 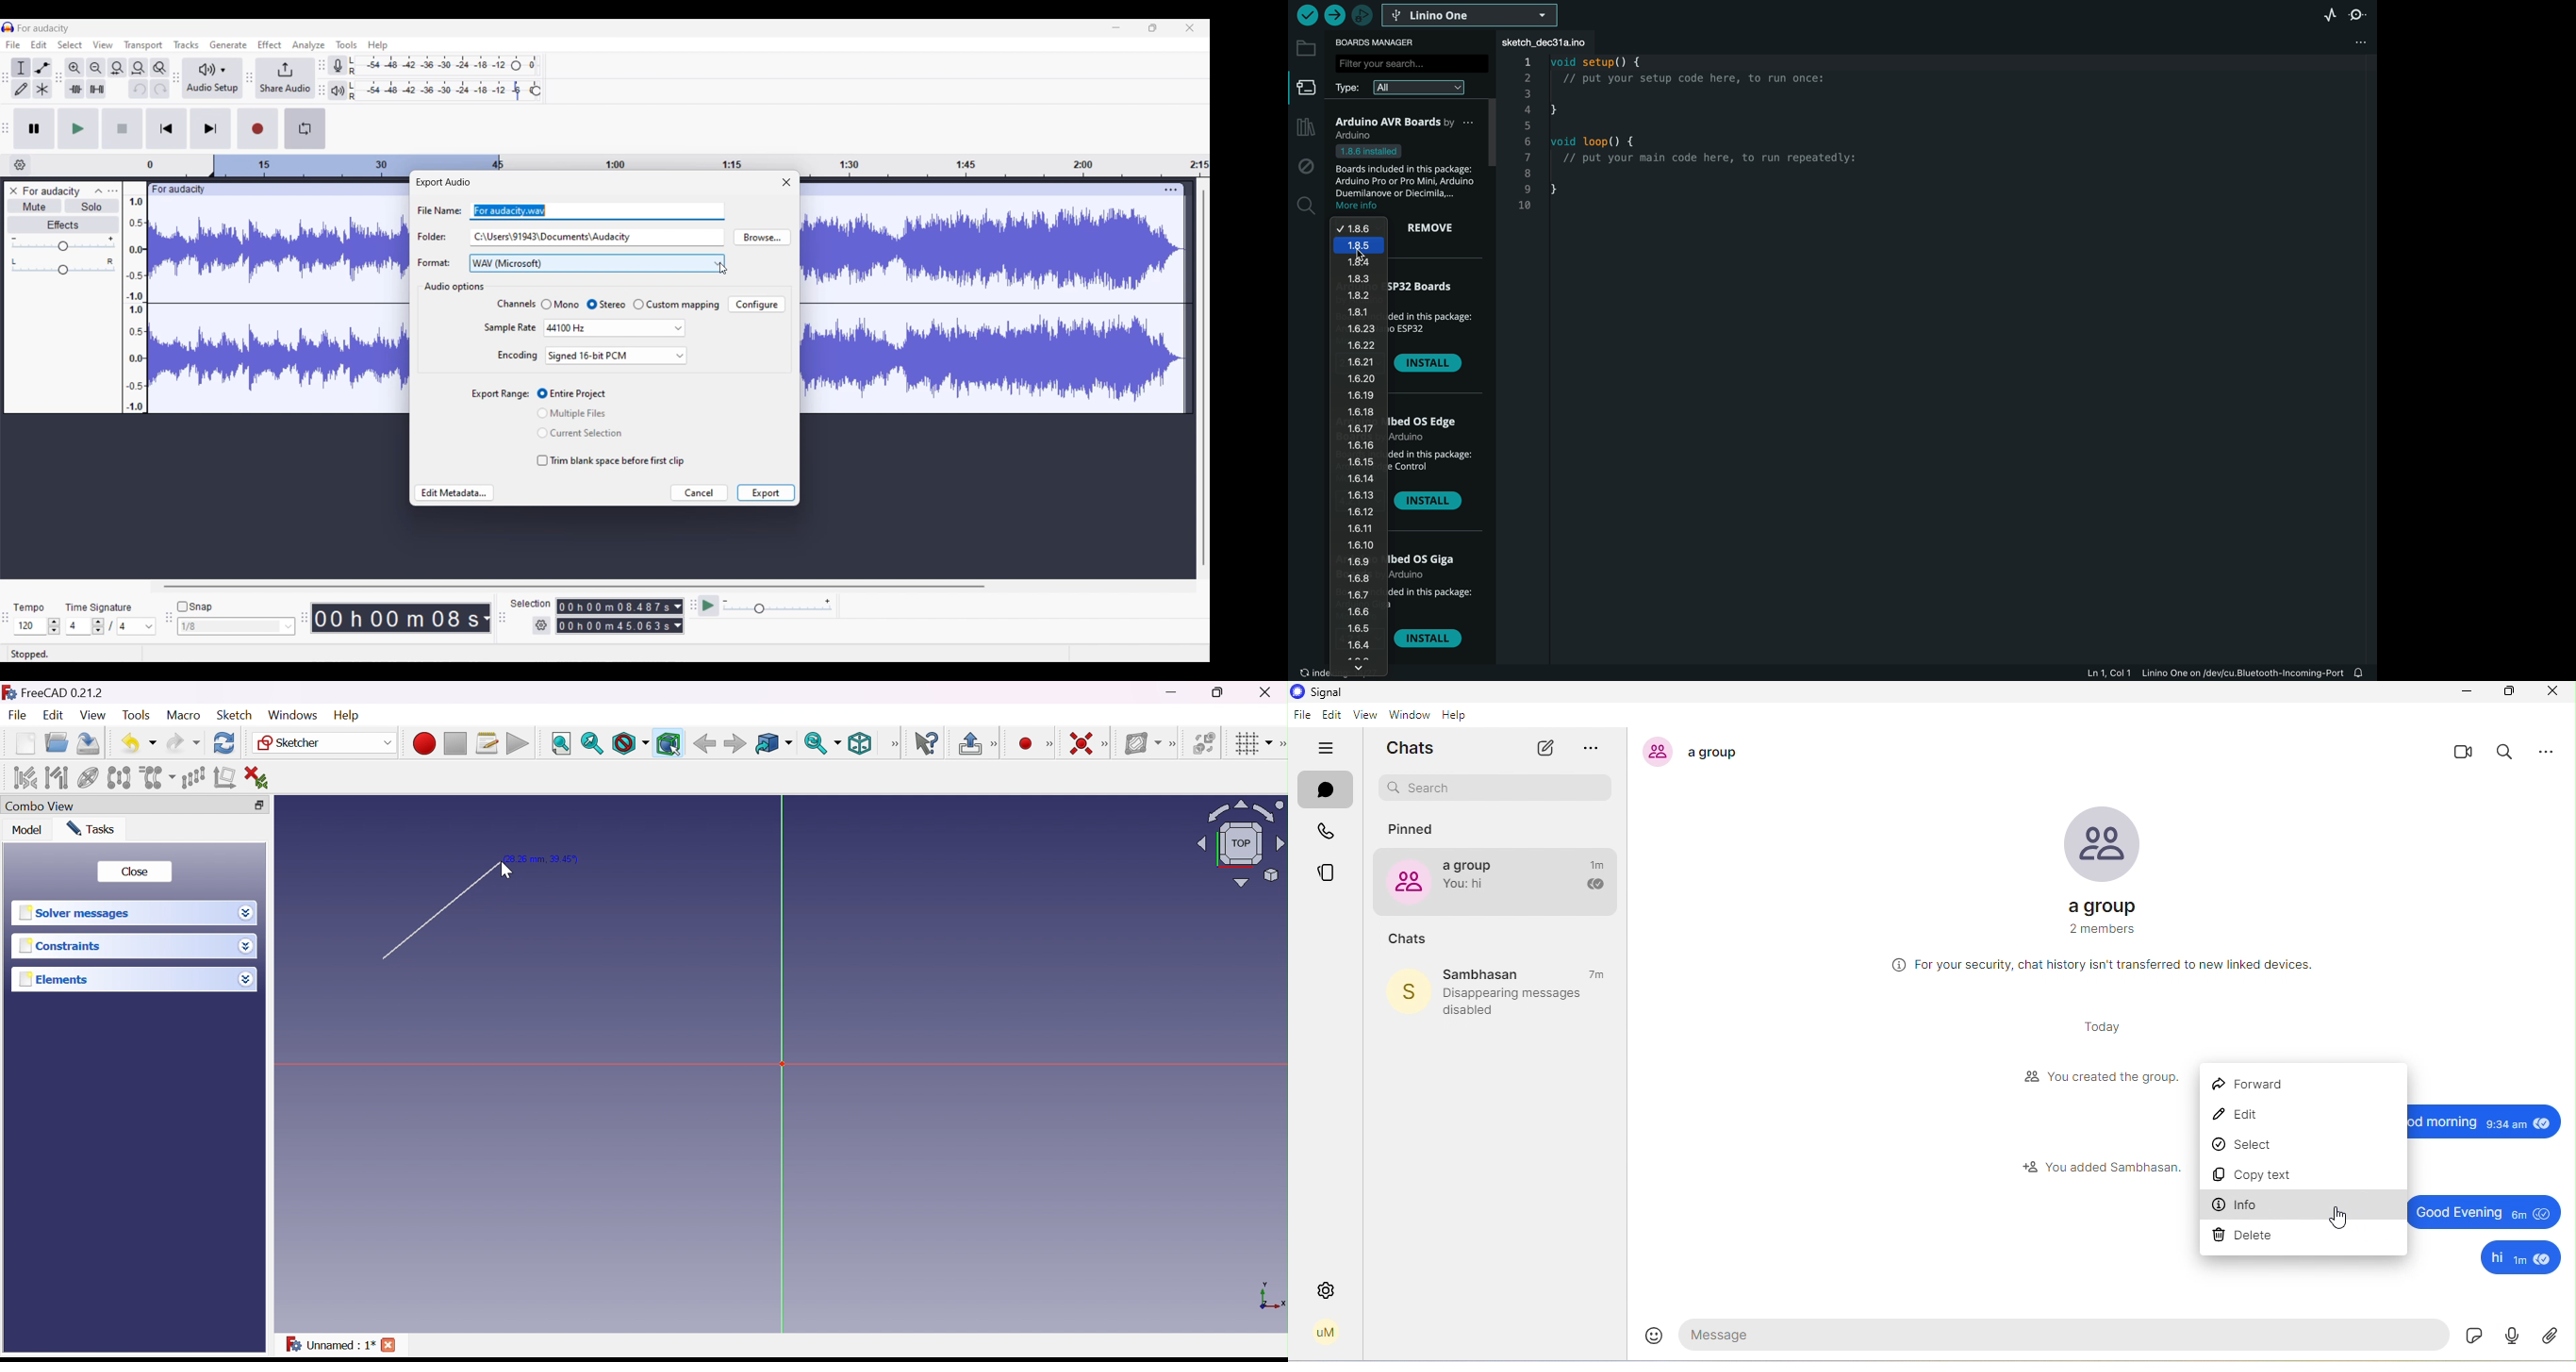 I want to click on Toggle for snap, so click(x=195, y=607).